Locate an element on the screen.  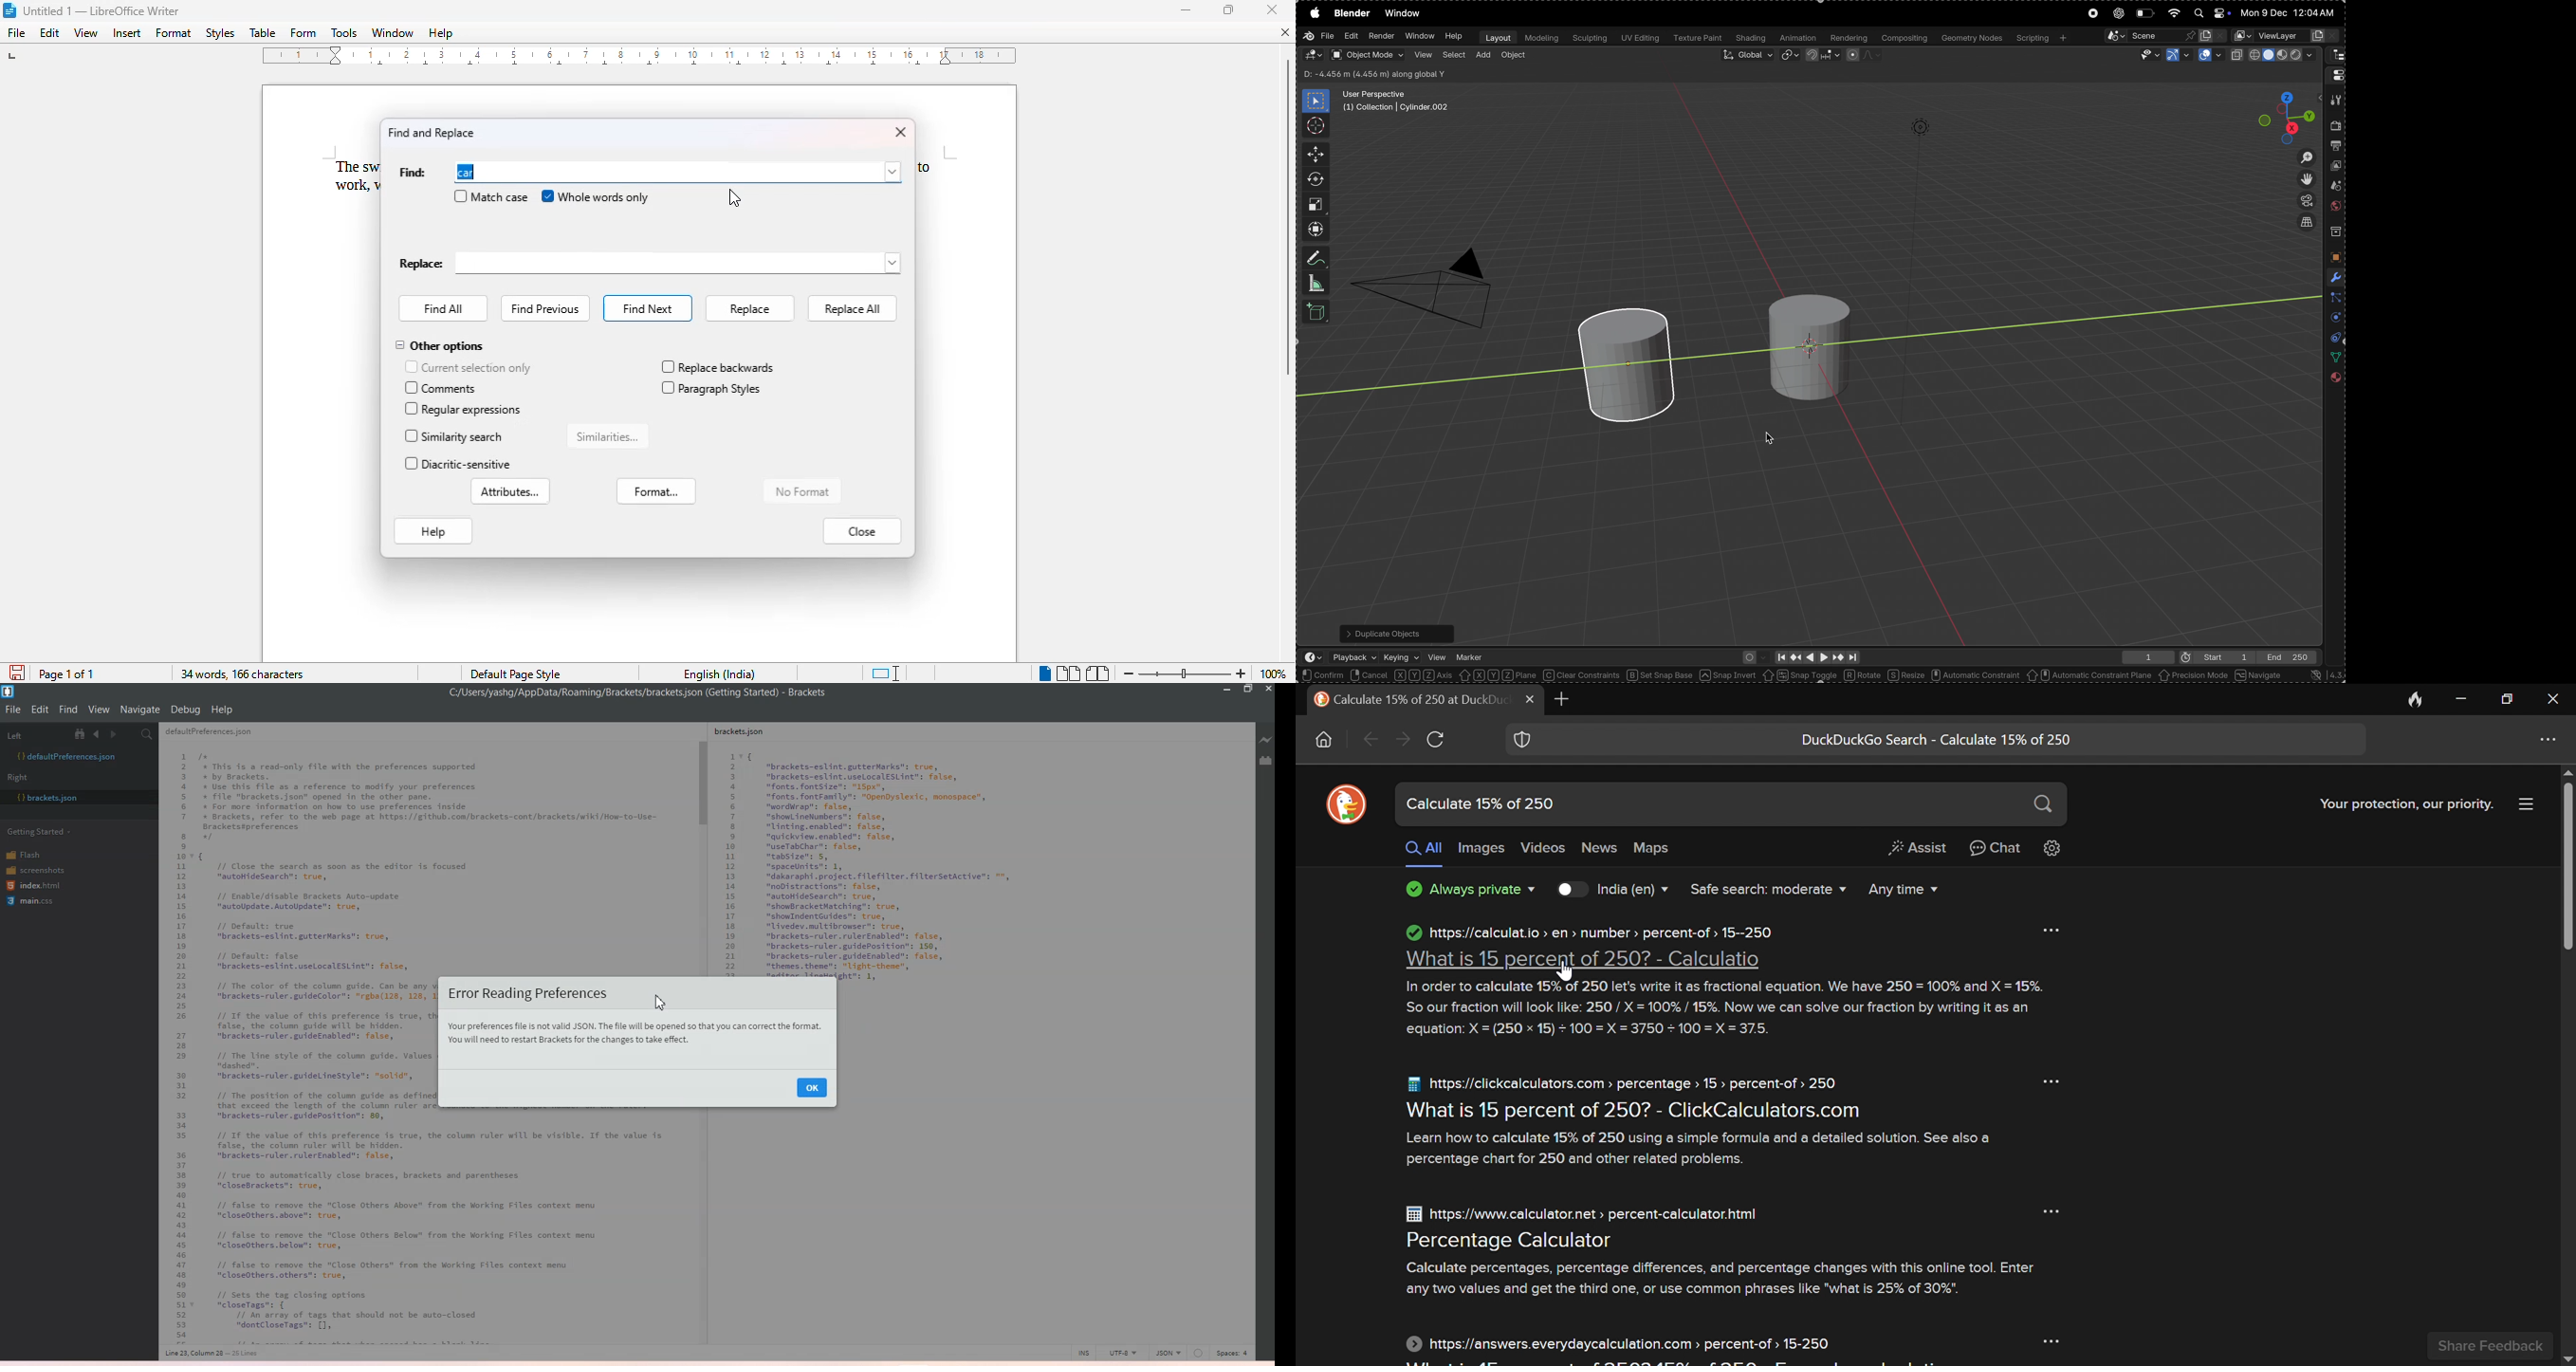
Edit is located at coordinates (41, 710).